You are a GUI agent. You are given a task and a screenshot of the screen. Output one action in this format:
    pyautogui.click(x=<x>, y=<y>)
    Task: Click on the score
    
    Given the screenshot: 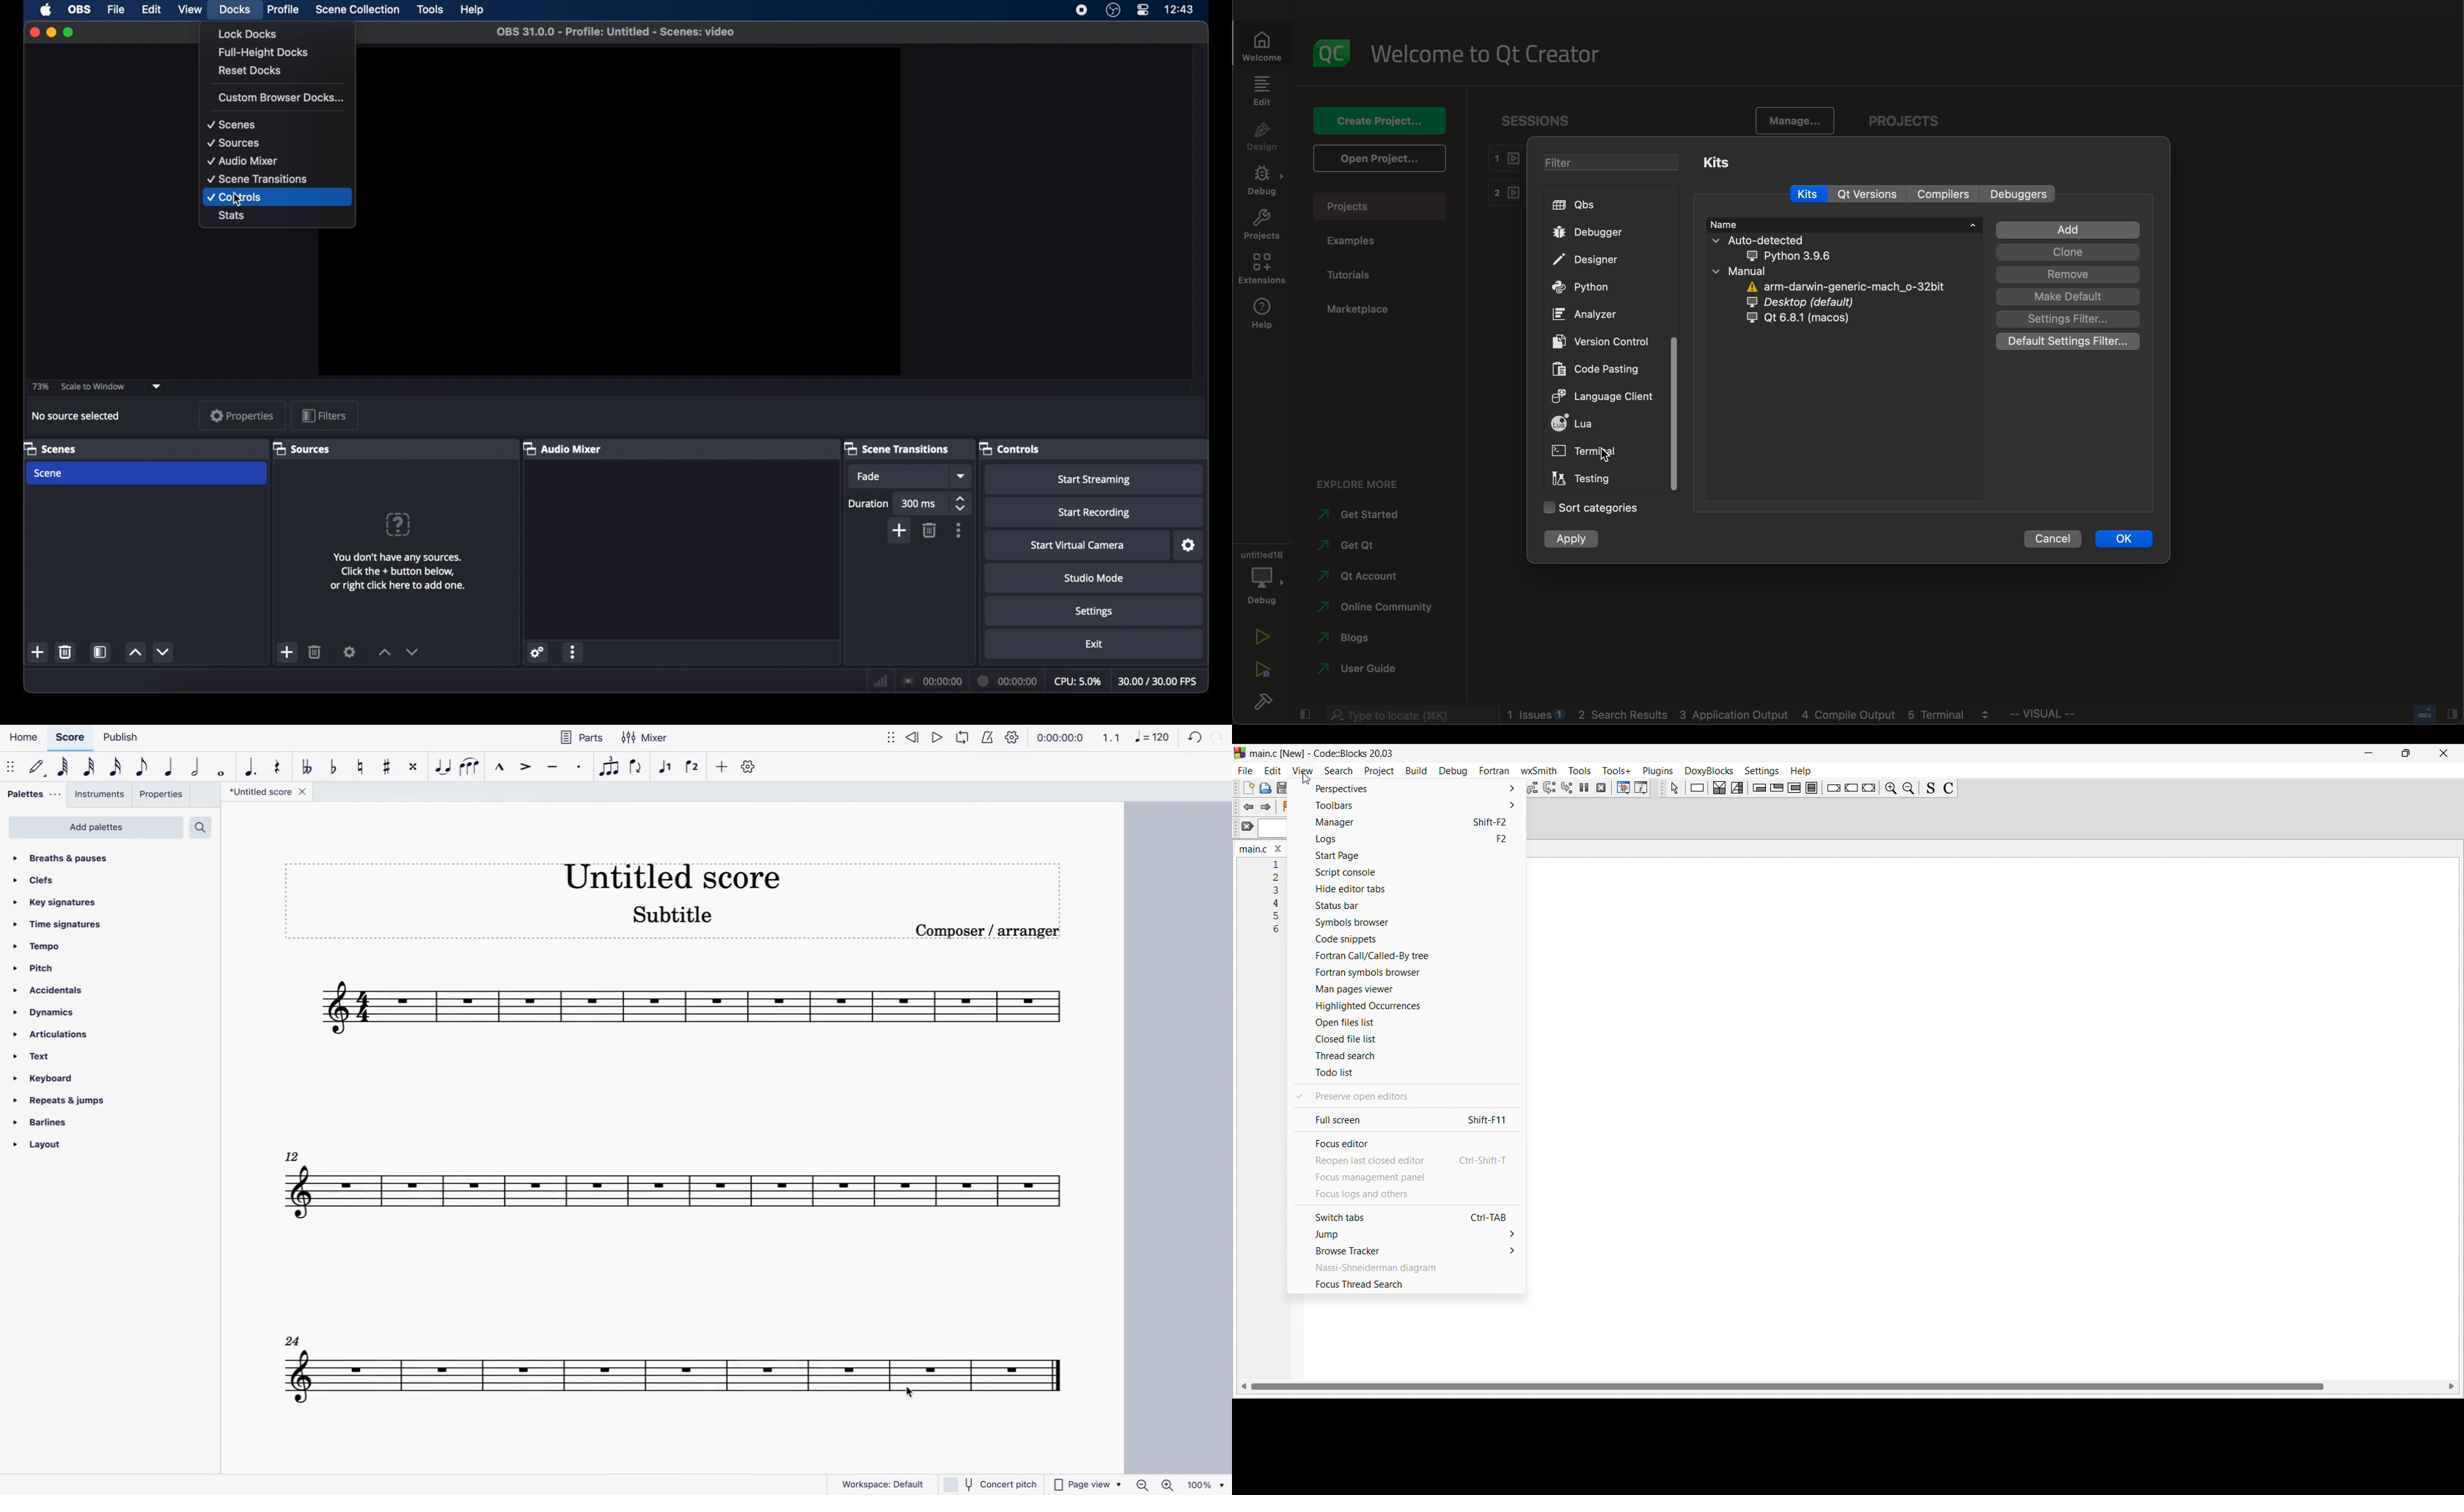 What is the action you would take?
    pyautogui.click(x=670, y=1198)
    